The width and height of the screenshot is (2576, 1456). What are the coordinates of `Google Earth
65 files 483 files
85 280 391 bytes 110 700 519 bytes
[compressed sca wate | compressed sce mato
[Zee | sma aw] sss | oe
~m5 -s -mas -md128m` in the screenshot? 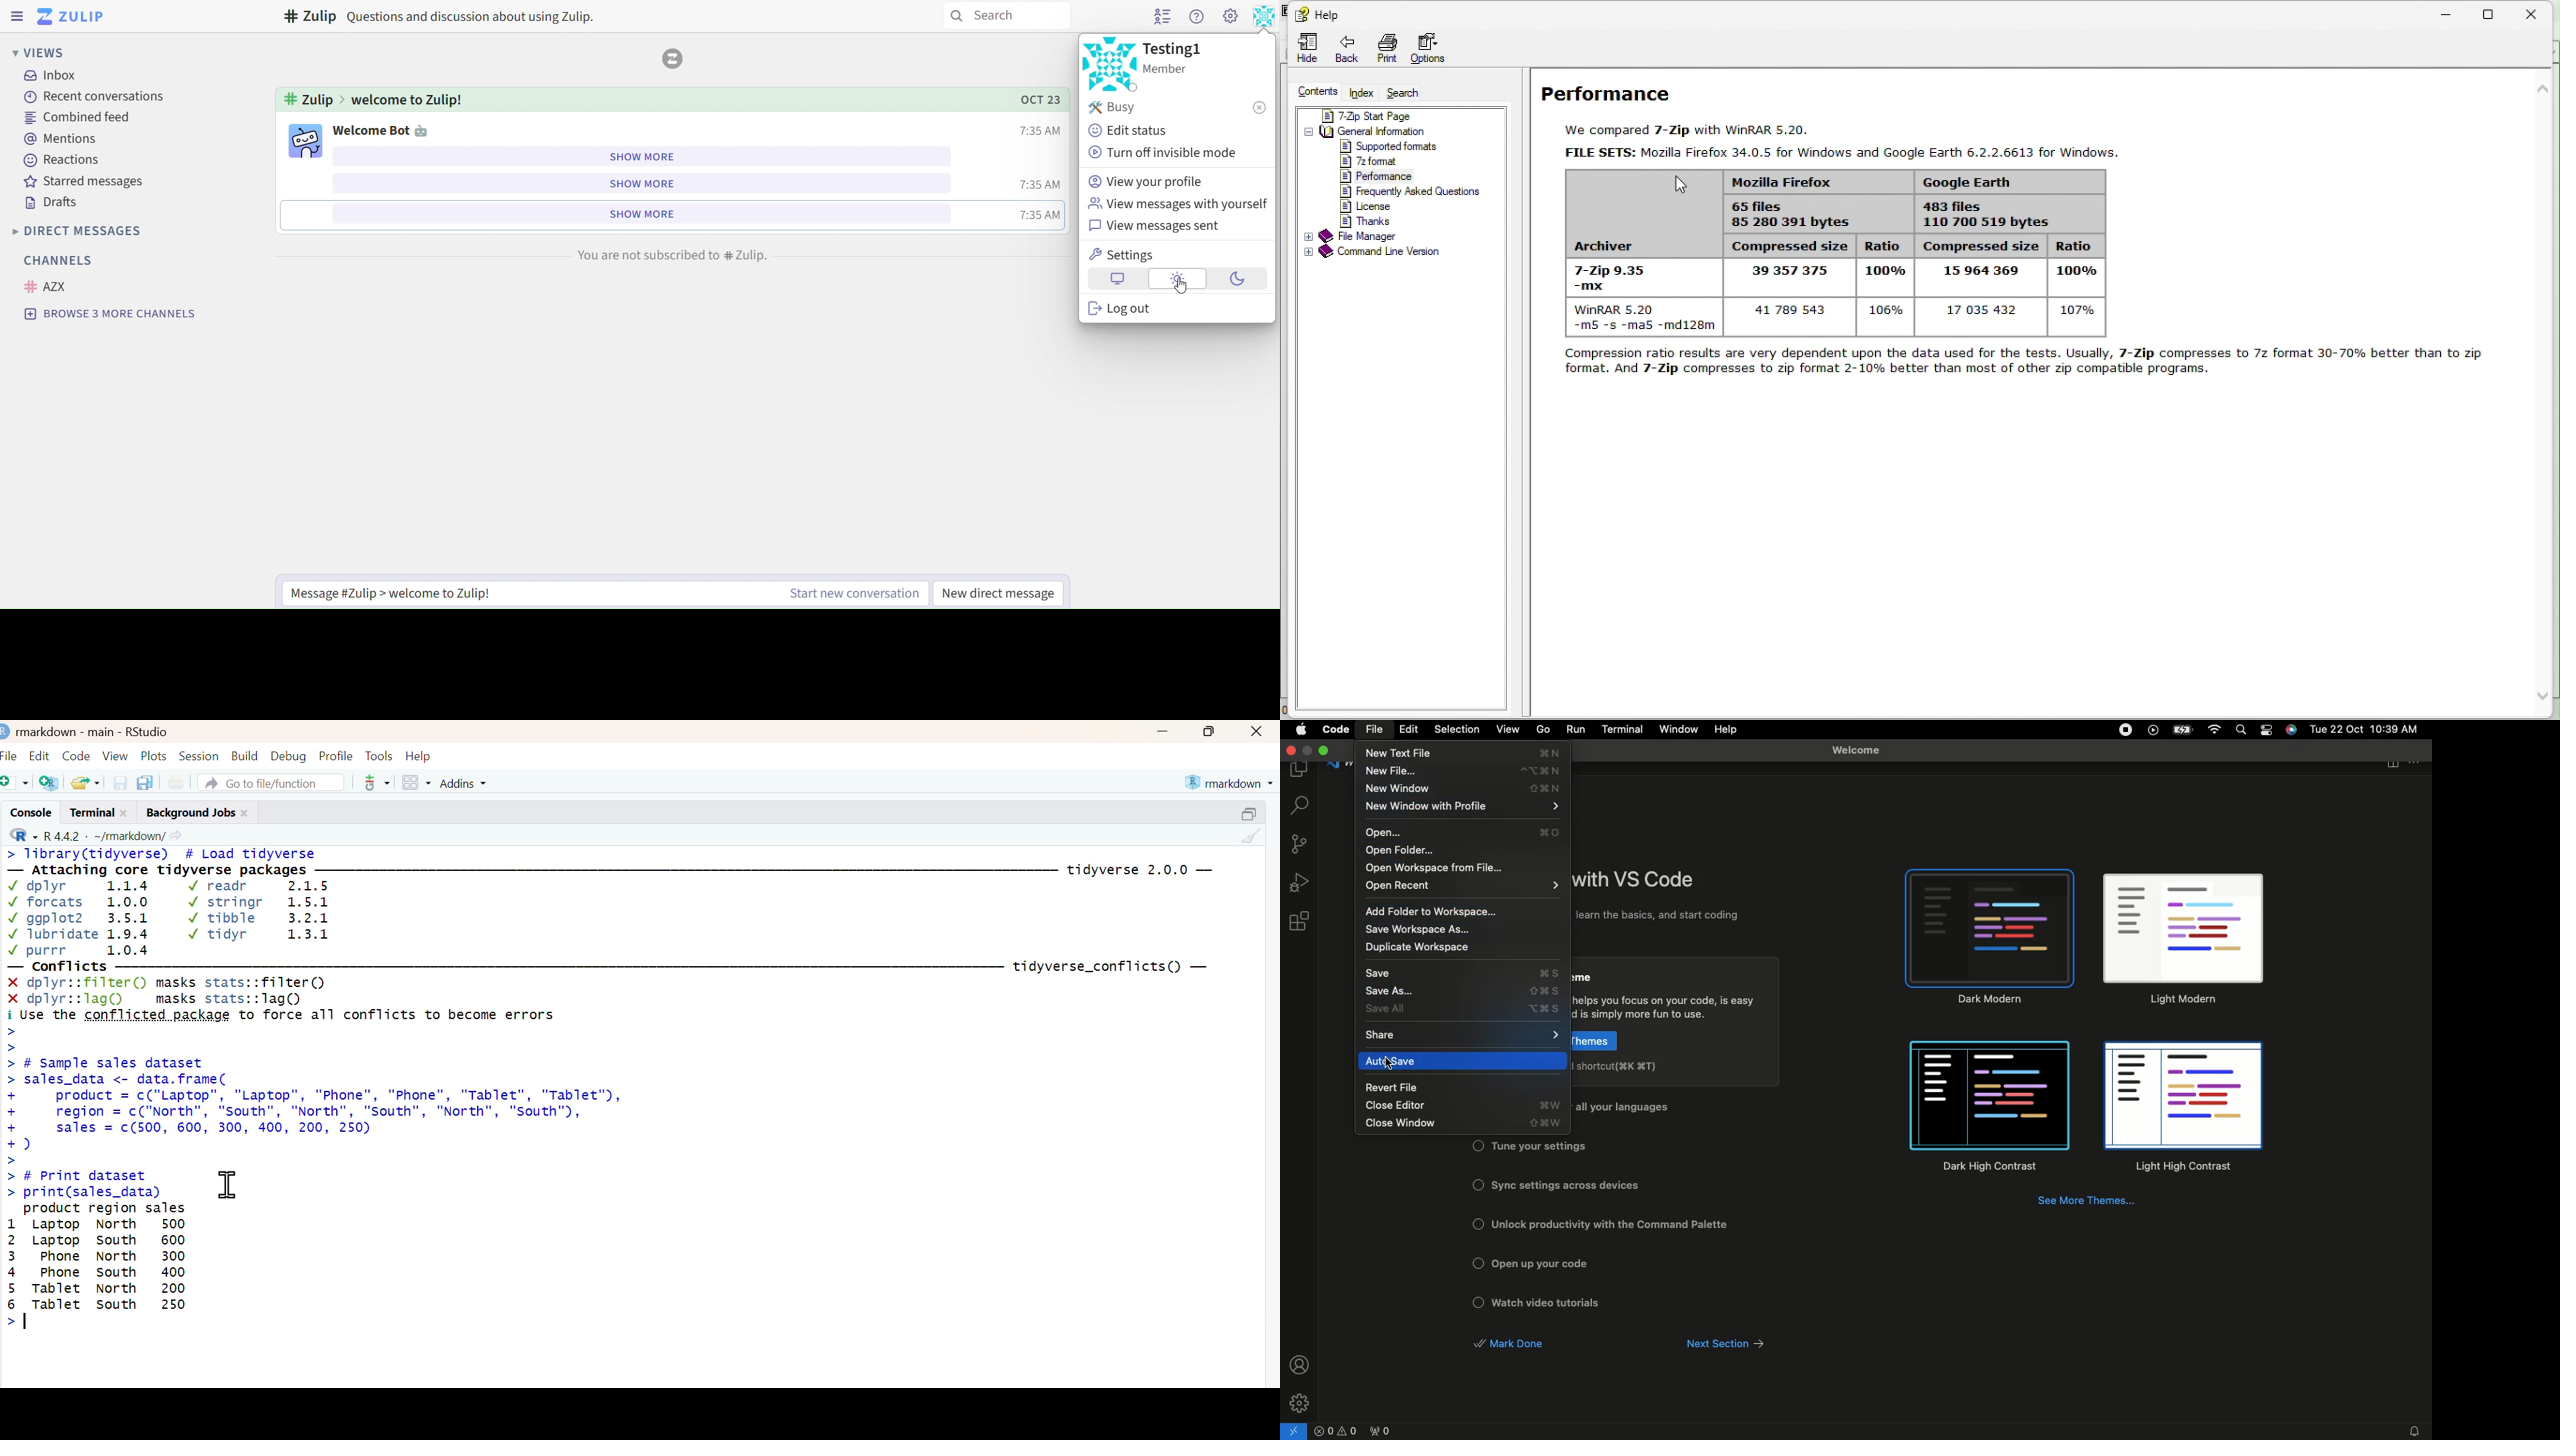 It's located at (1825, 251).